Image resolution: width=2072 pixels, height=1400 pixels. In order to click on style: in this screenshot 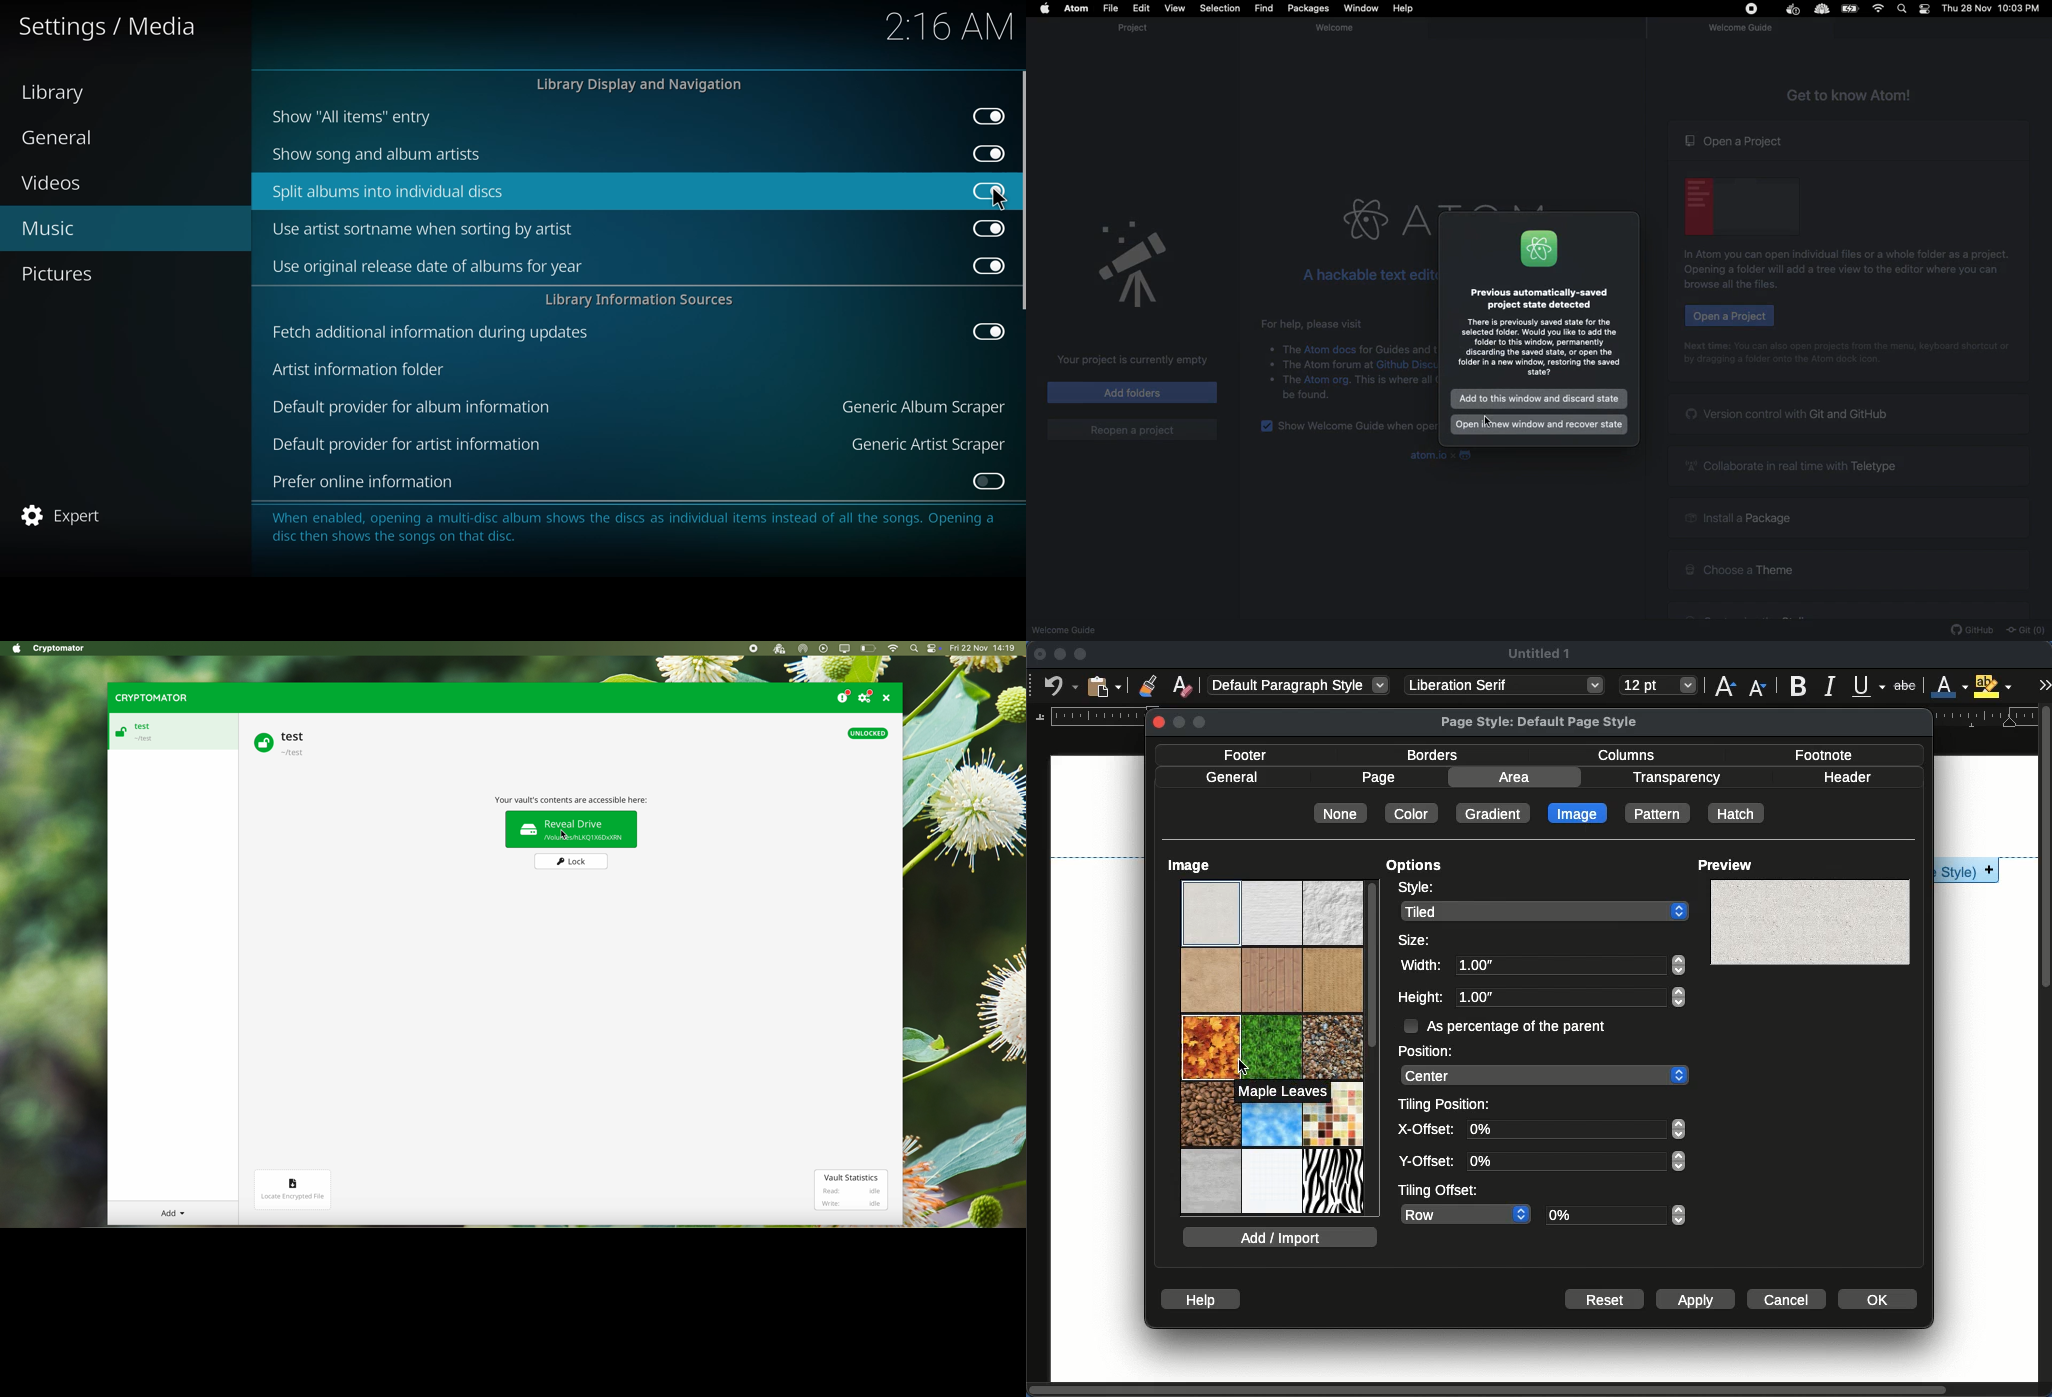, I will do `click(1425, 888)`.